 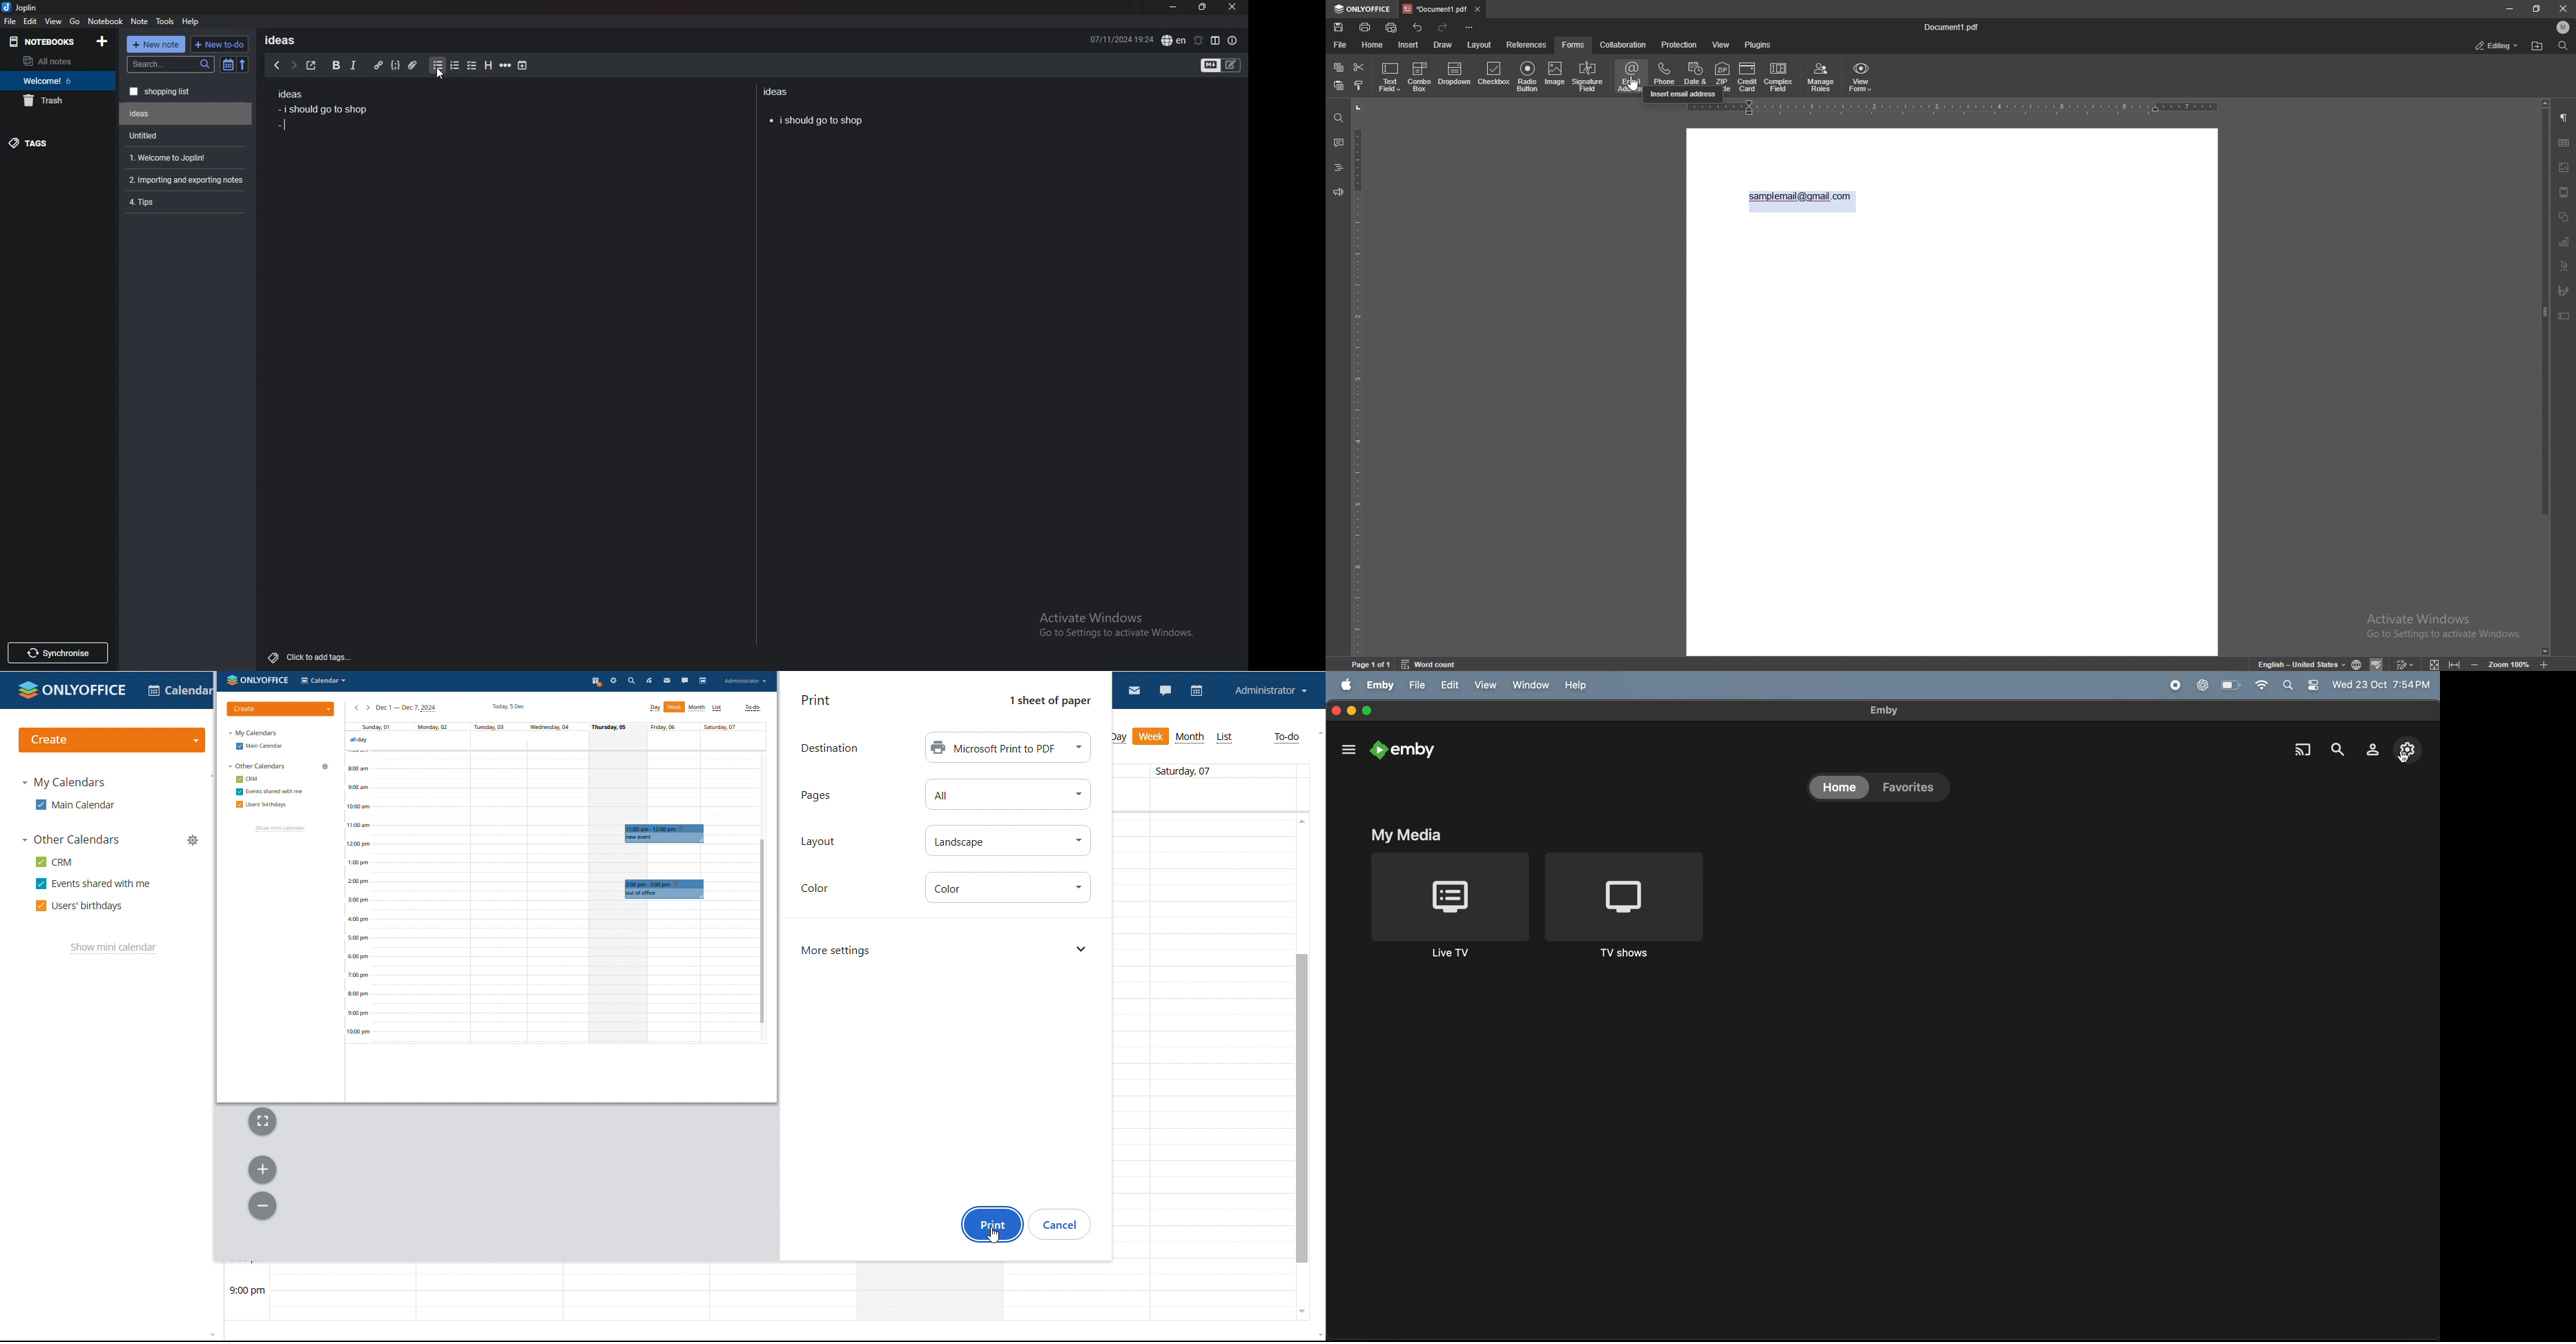 I want to click on Synchronise, so click(x=57, y=653).